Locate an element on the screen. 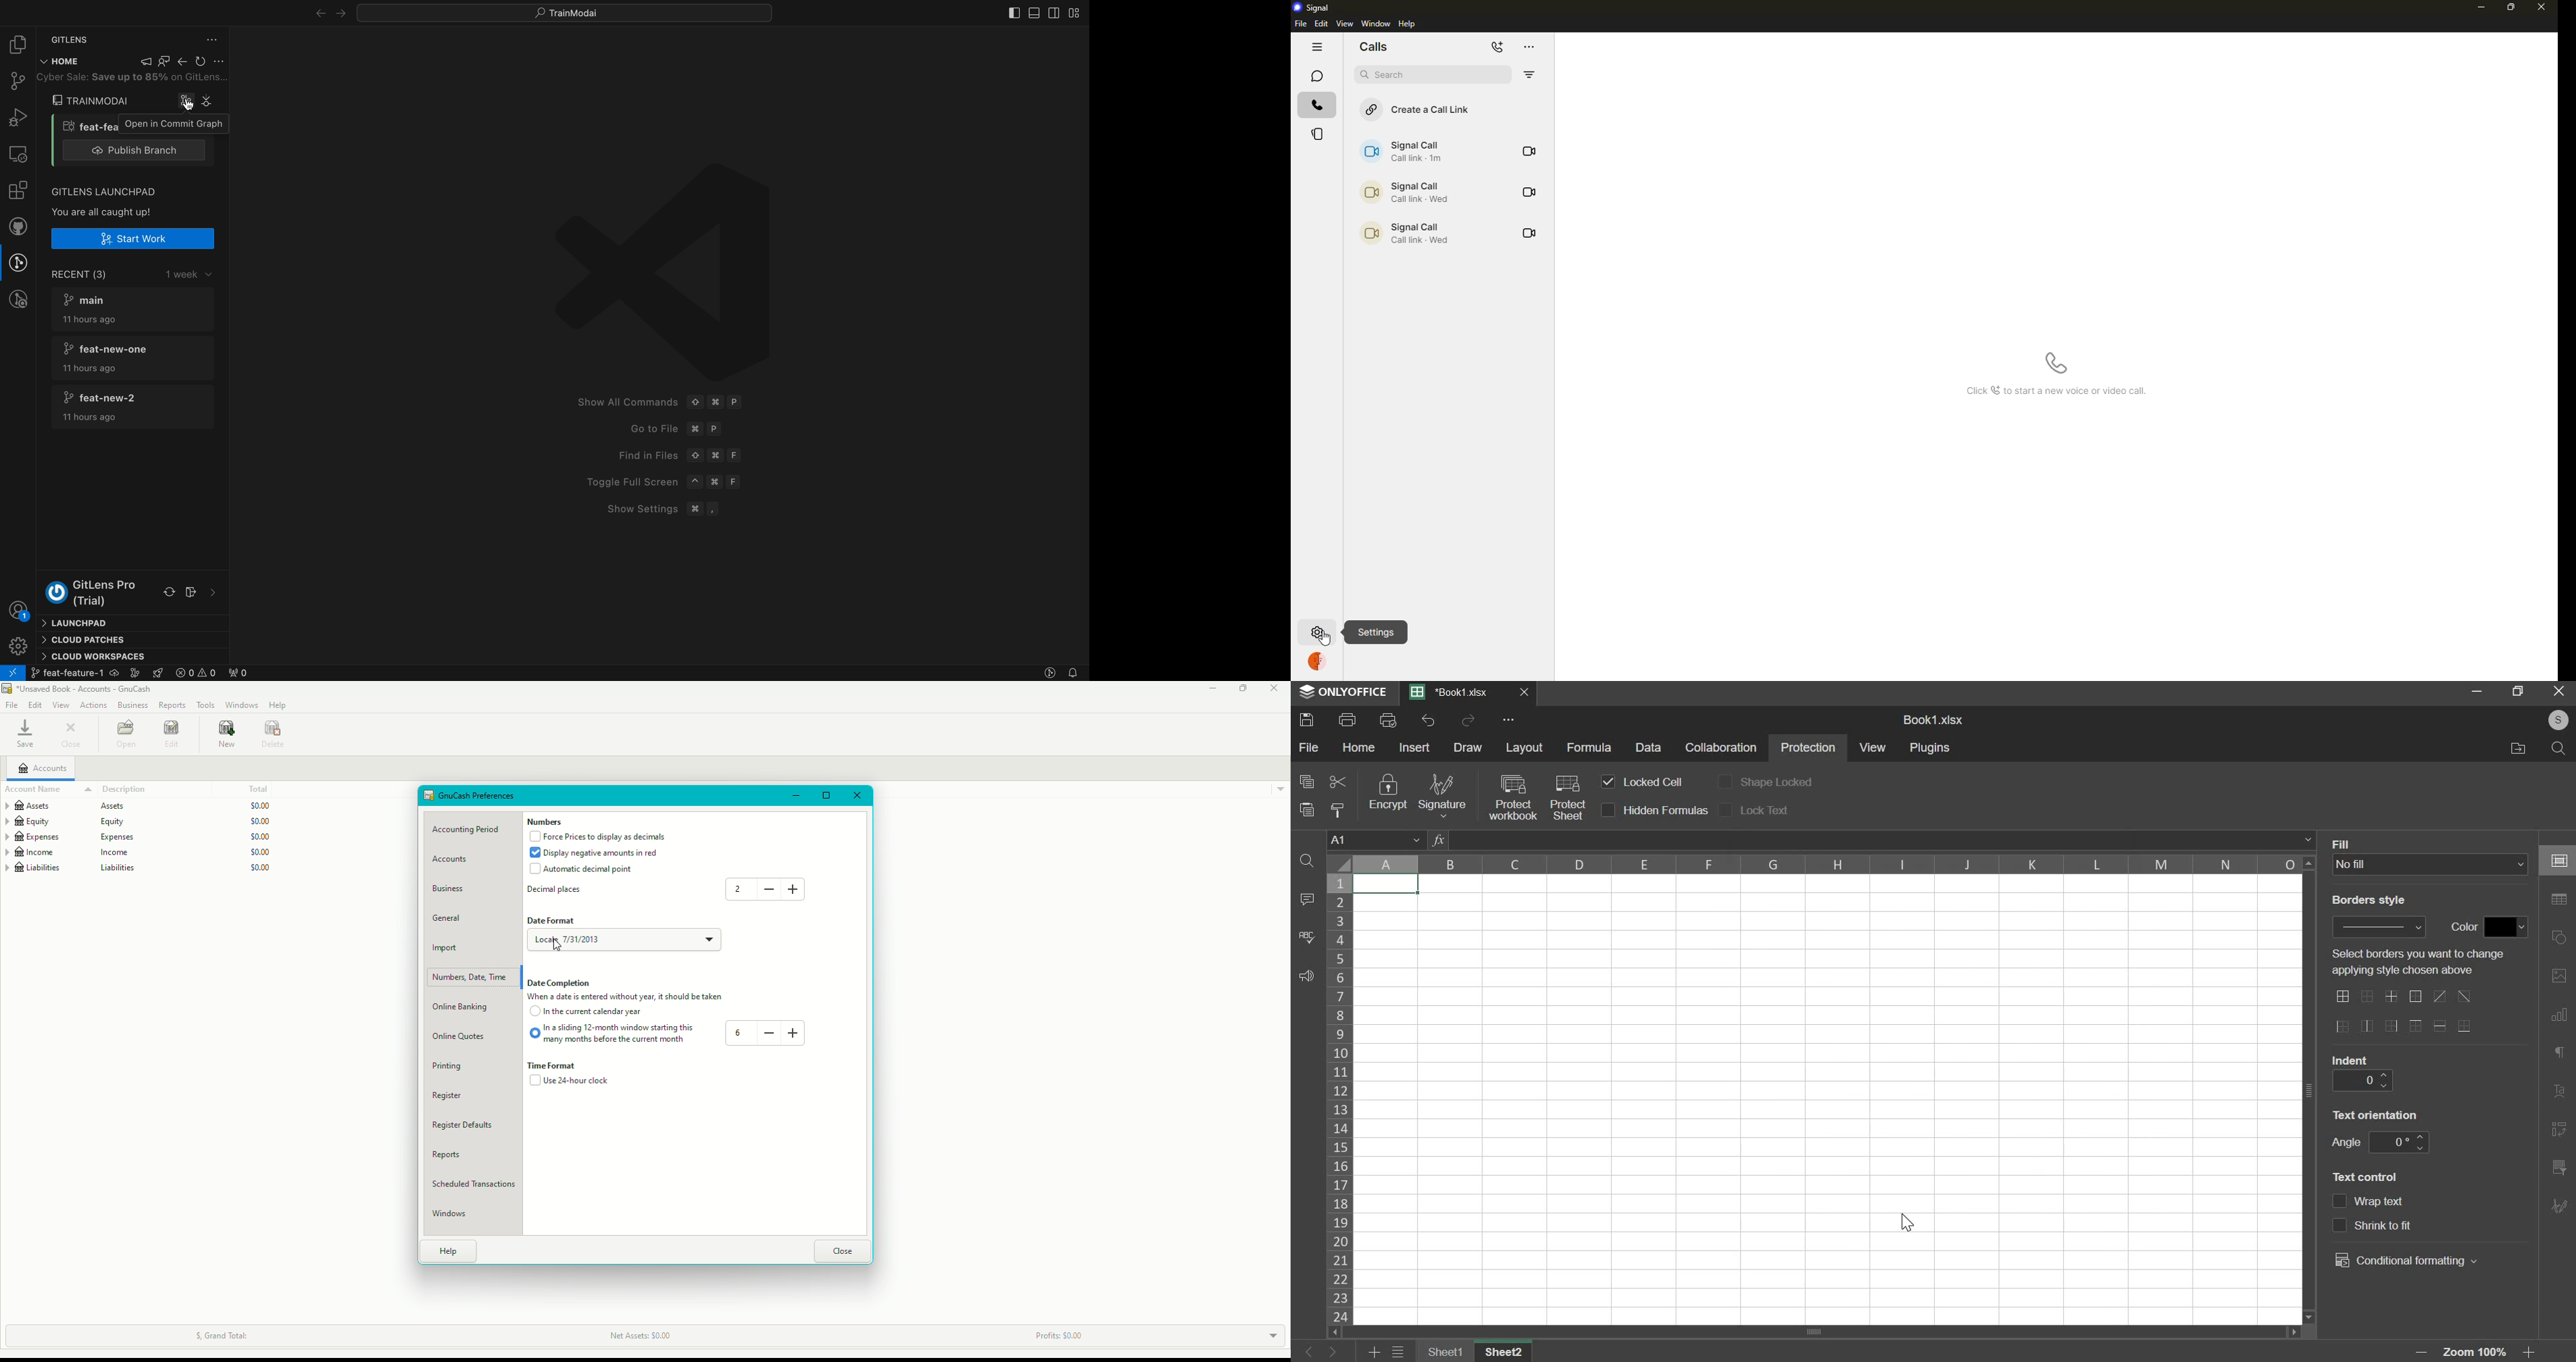  cursor is located at coordinates (1327, 636).